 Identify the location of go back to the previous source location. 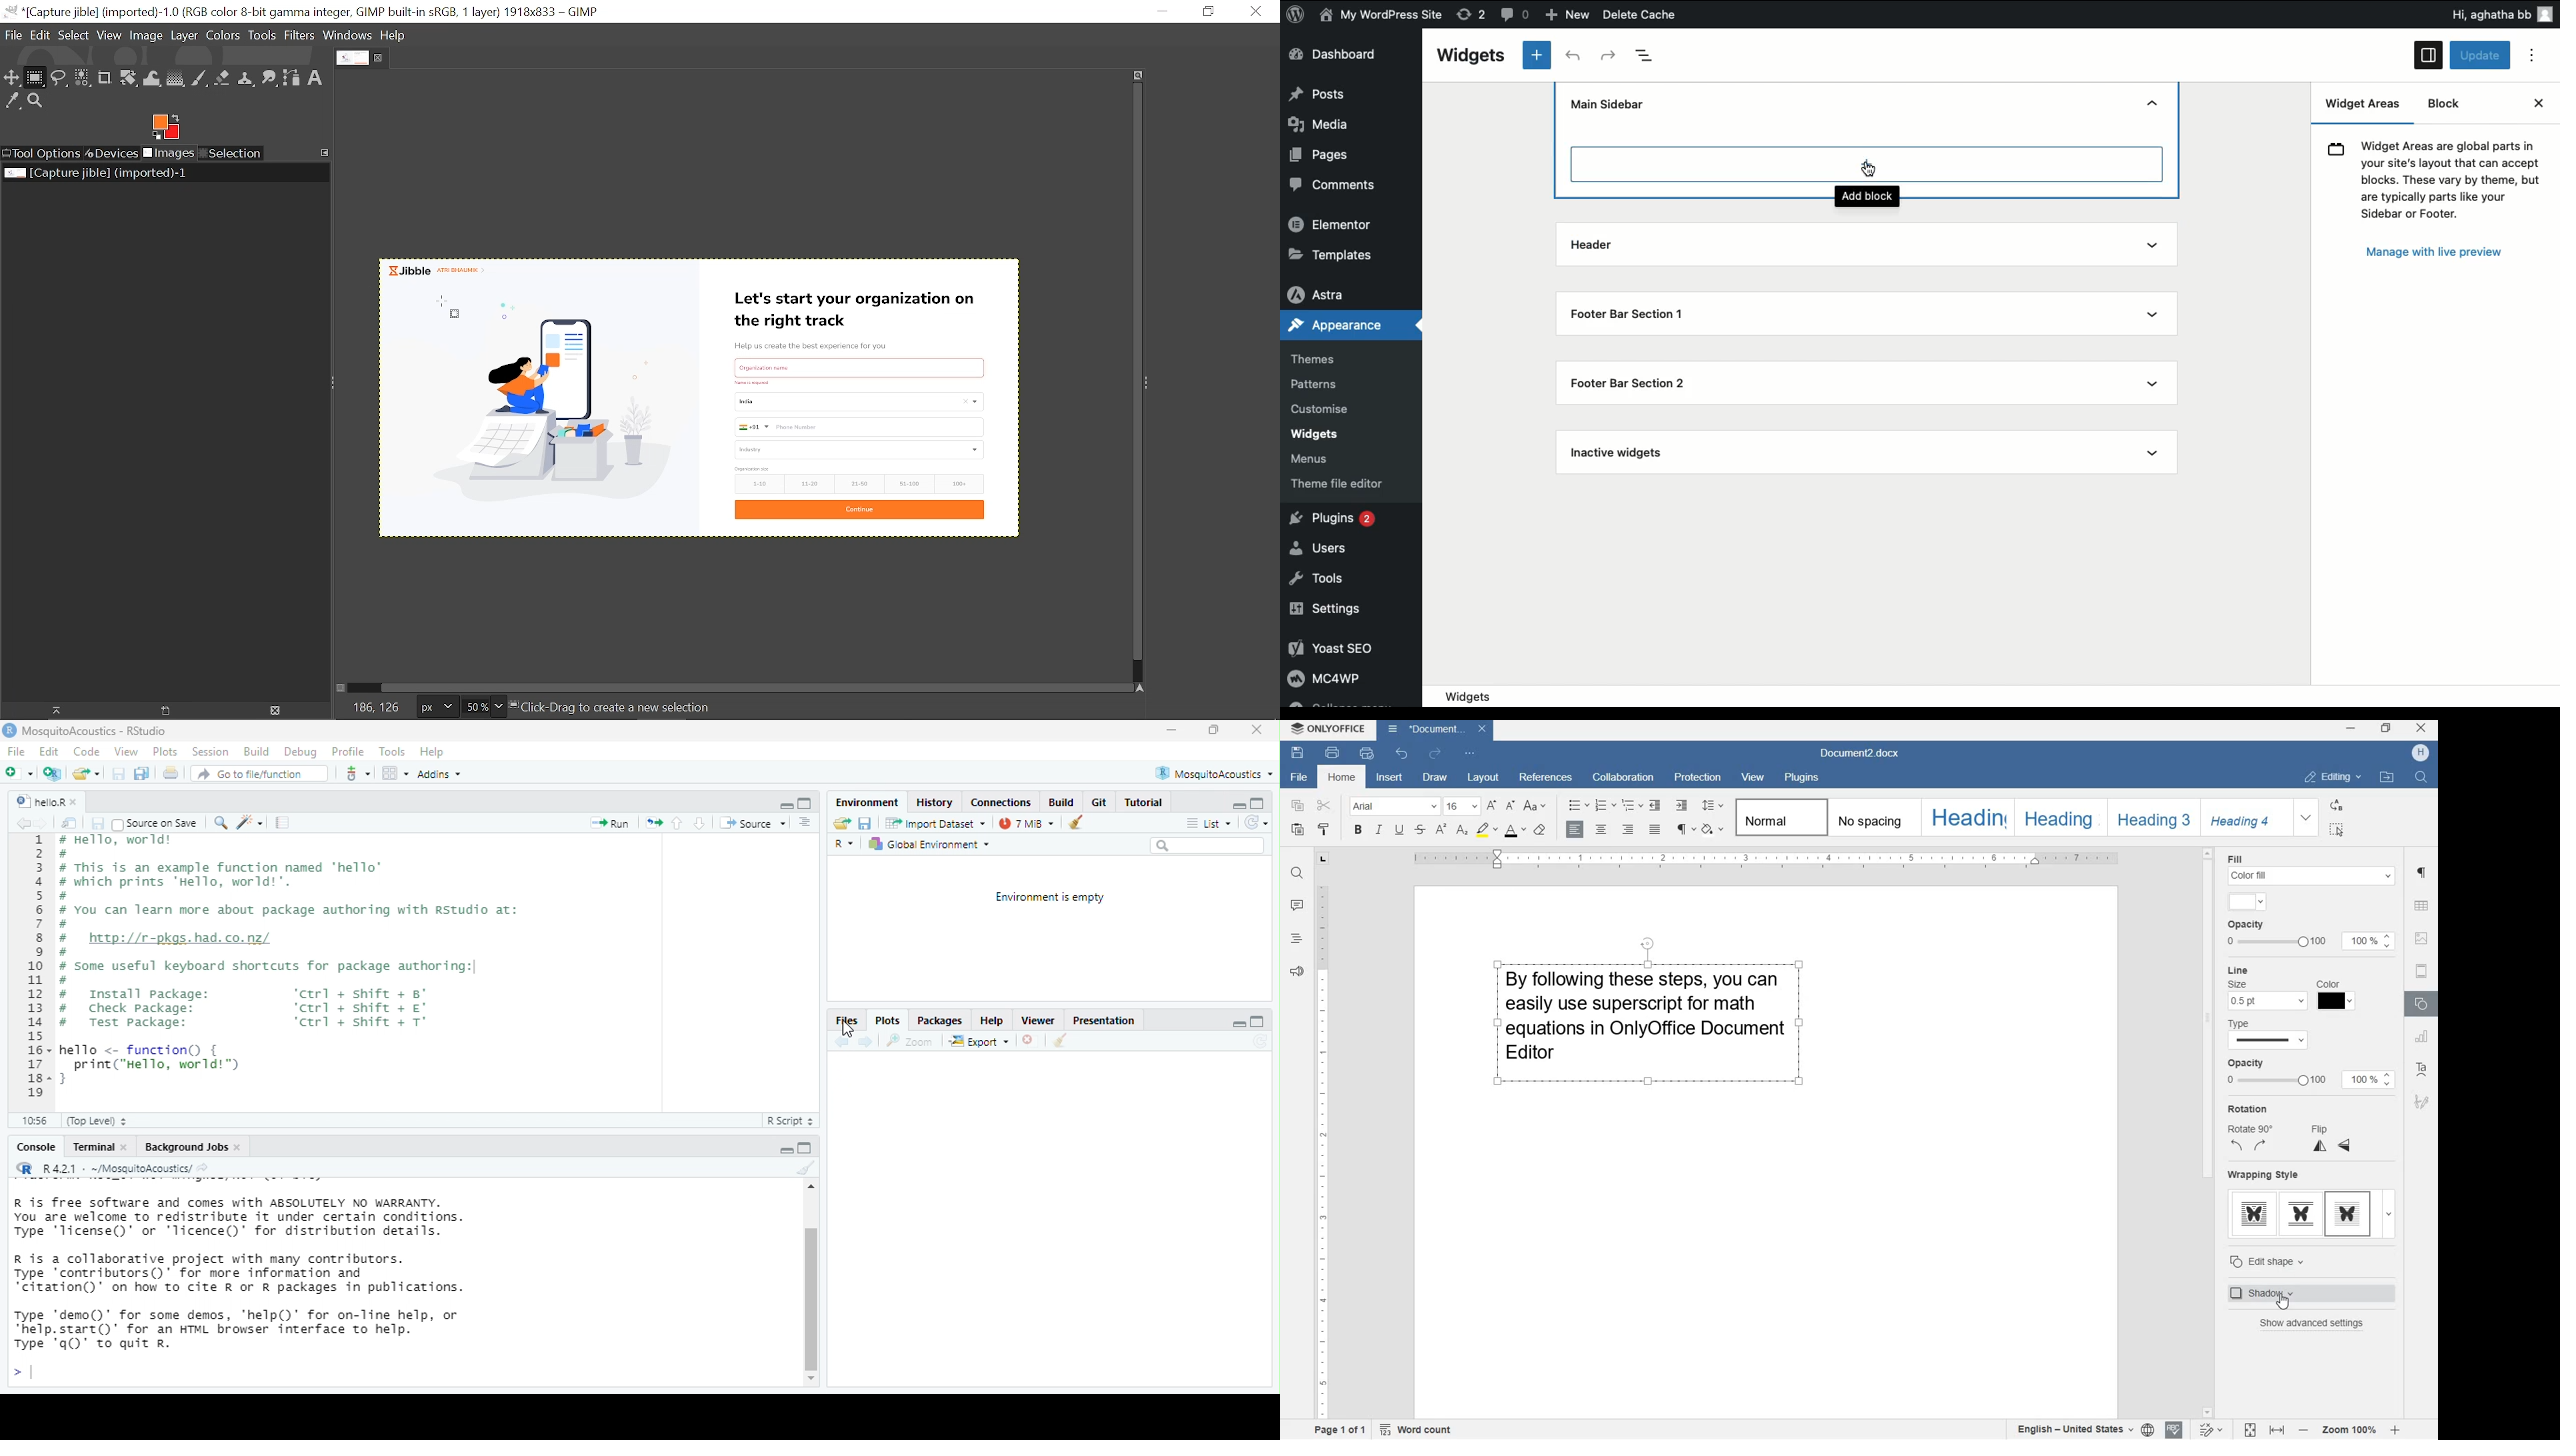
(23, 825).